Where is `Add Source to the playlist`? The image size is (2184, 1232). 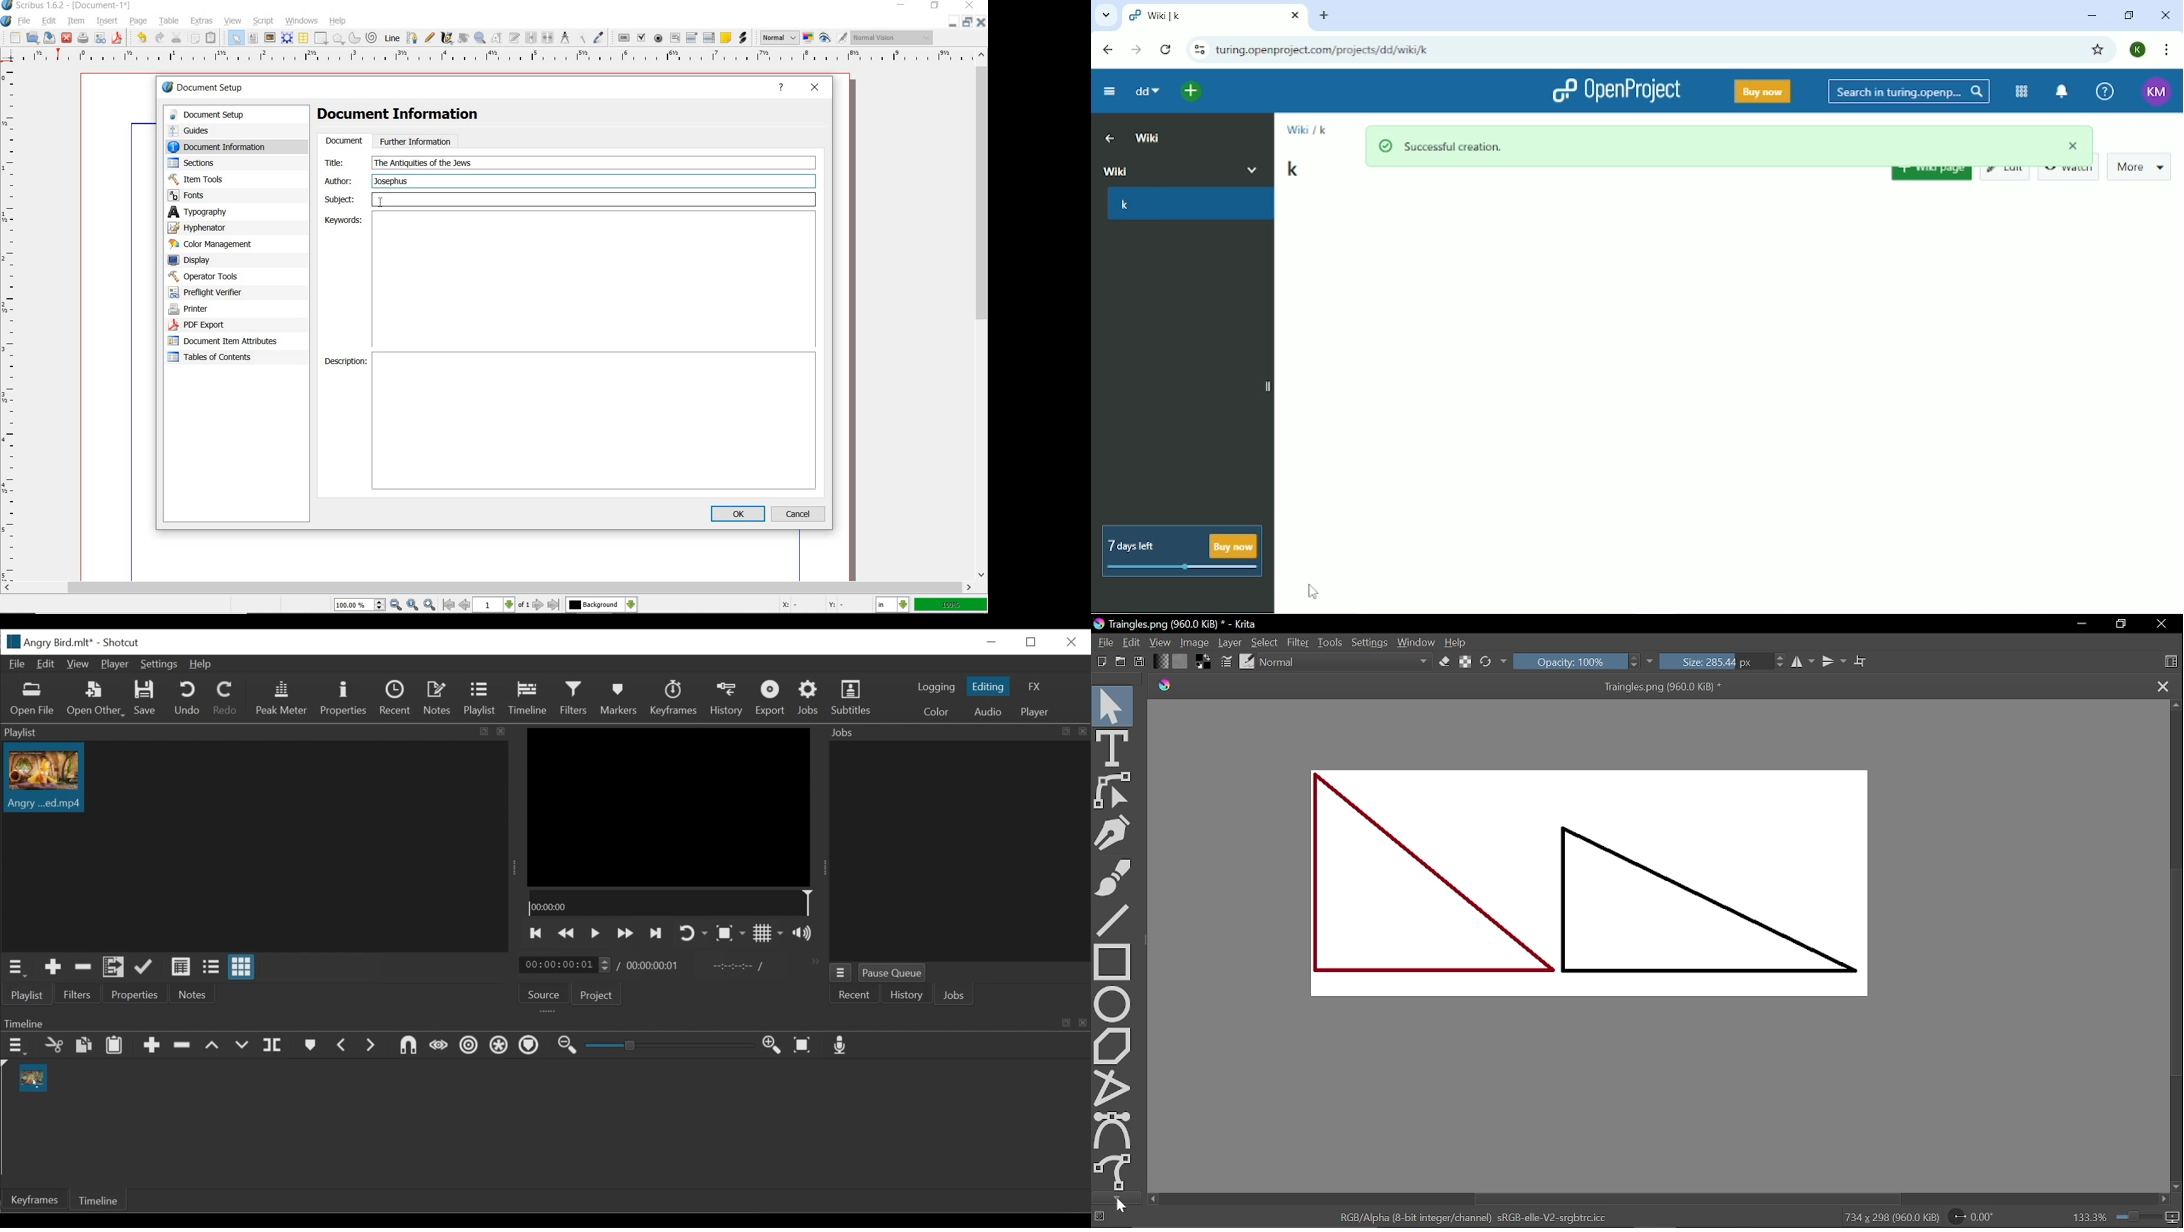 Add Source to the playlist is located at coordinates (55, 968).